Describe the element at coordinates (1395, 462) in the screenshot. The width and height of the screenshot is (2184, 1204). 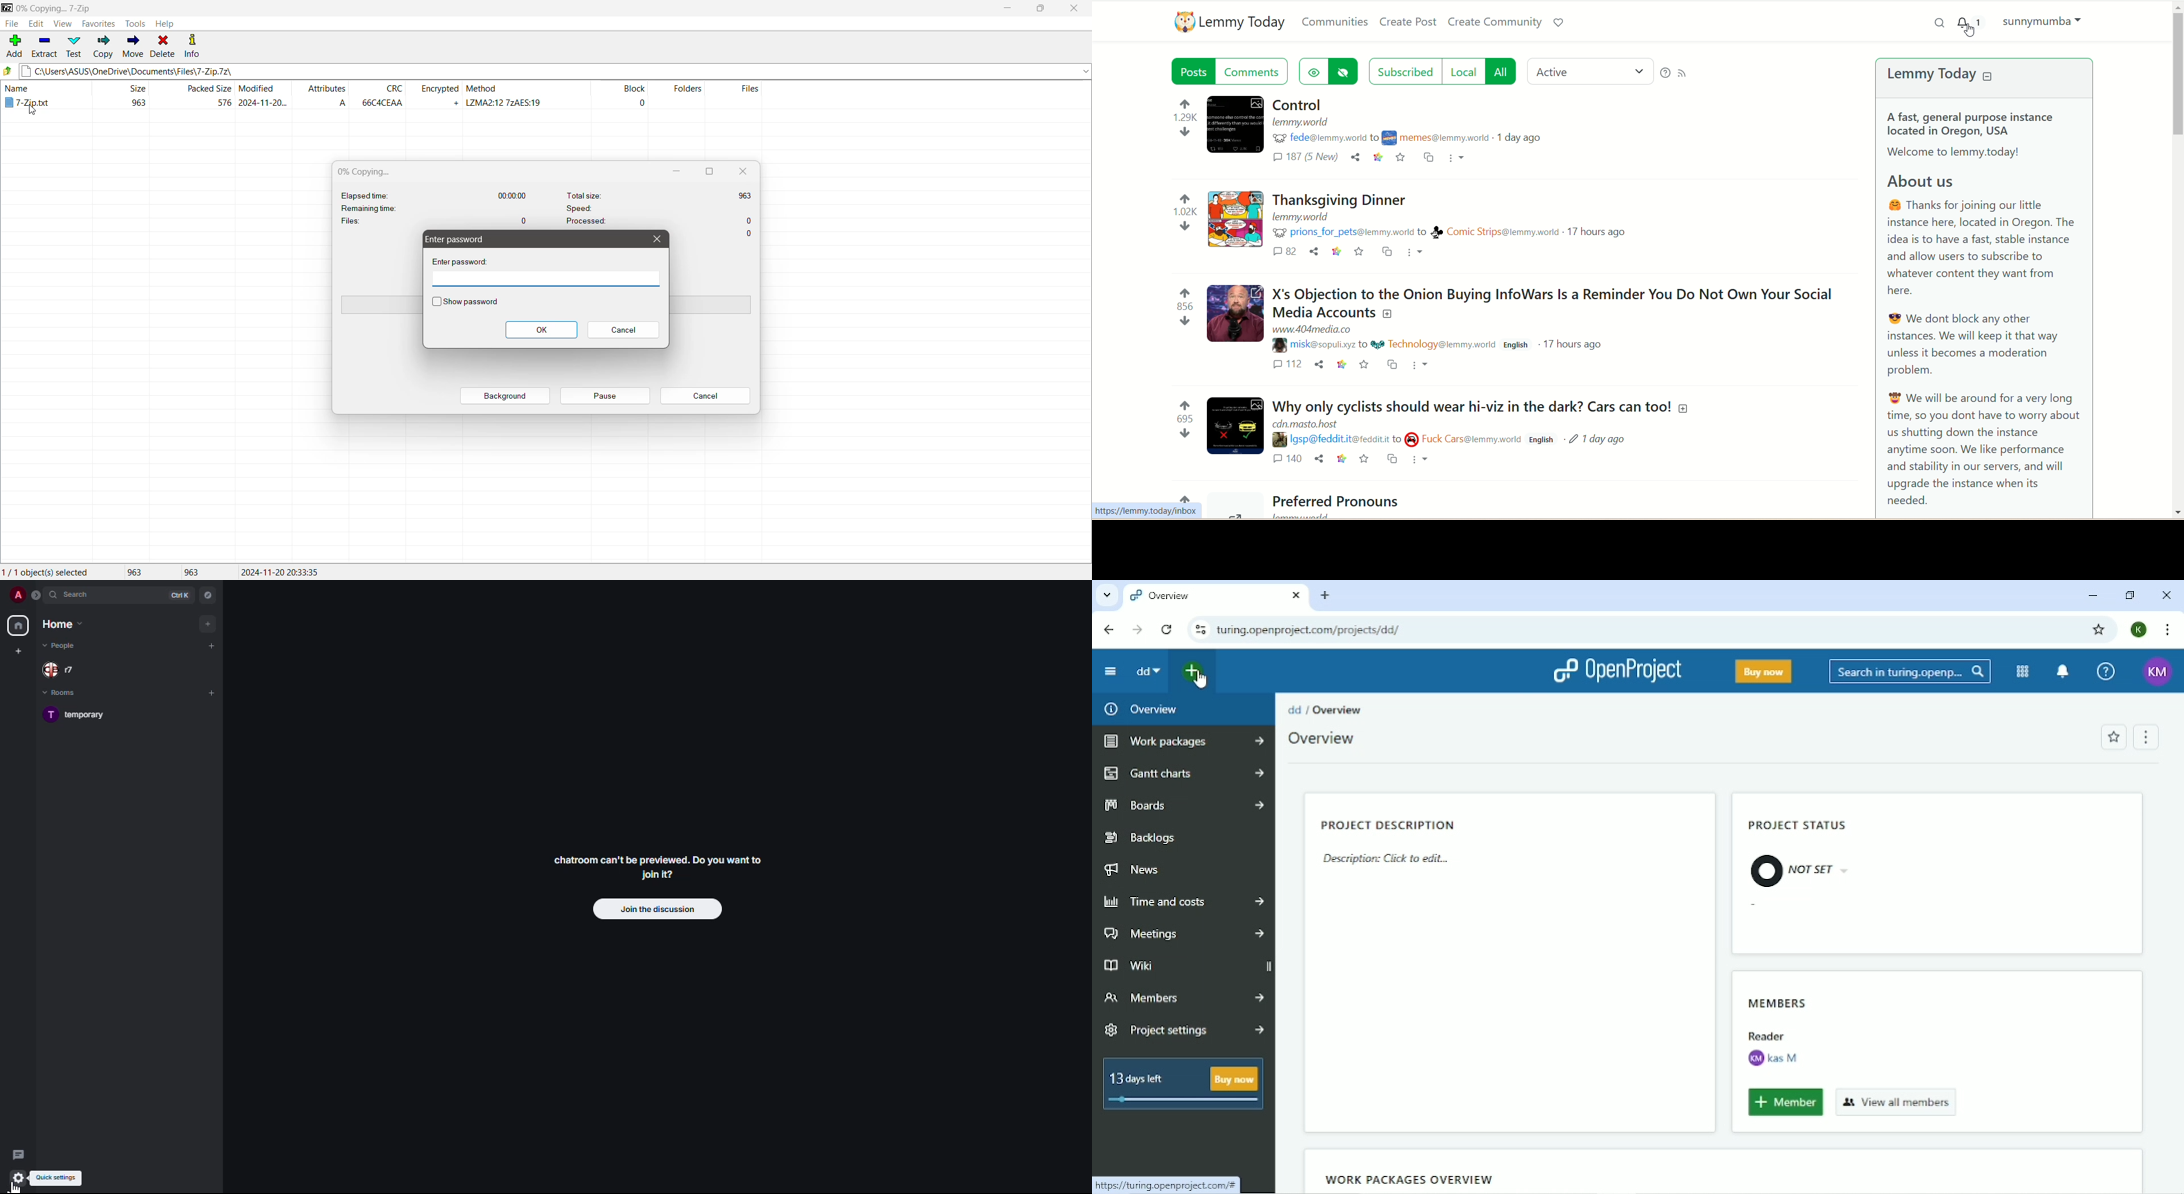
I see `cross post` at that location.